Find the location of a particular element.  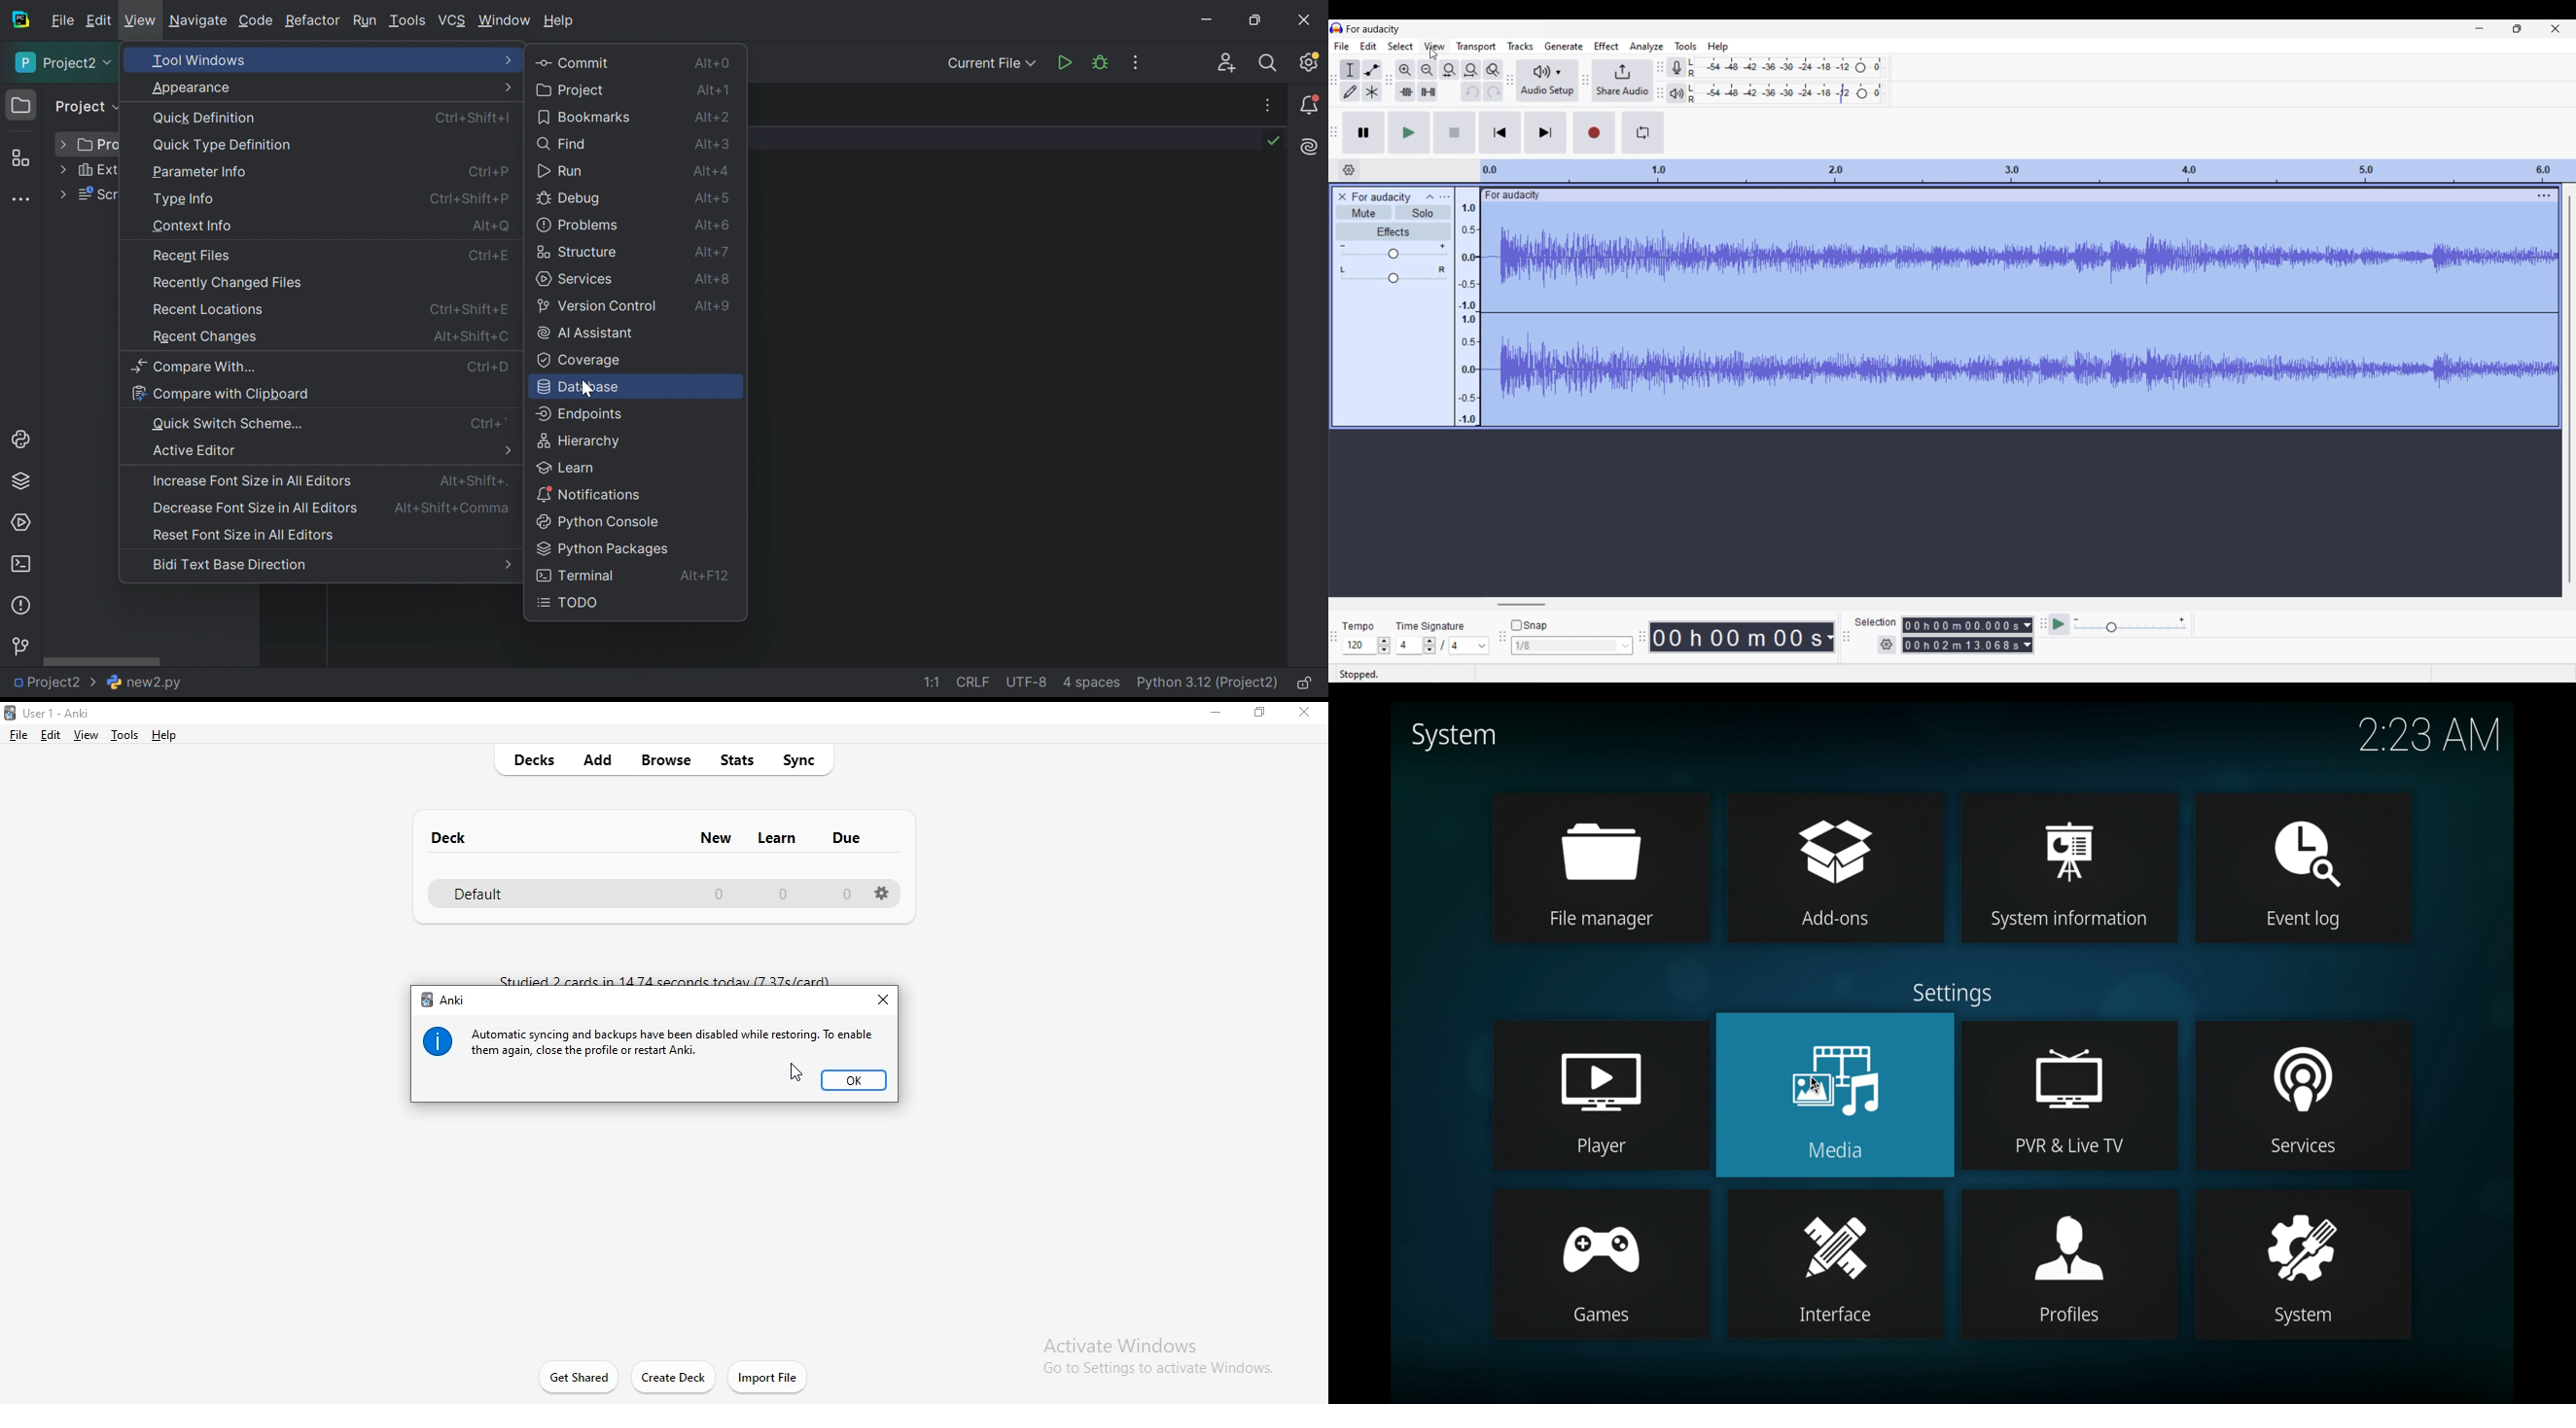

Mute is located at coordinates (1363, 213).